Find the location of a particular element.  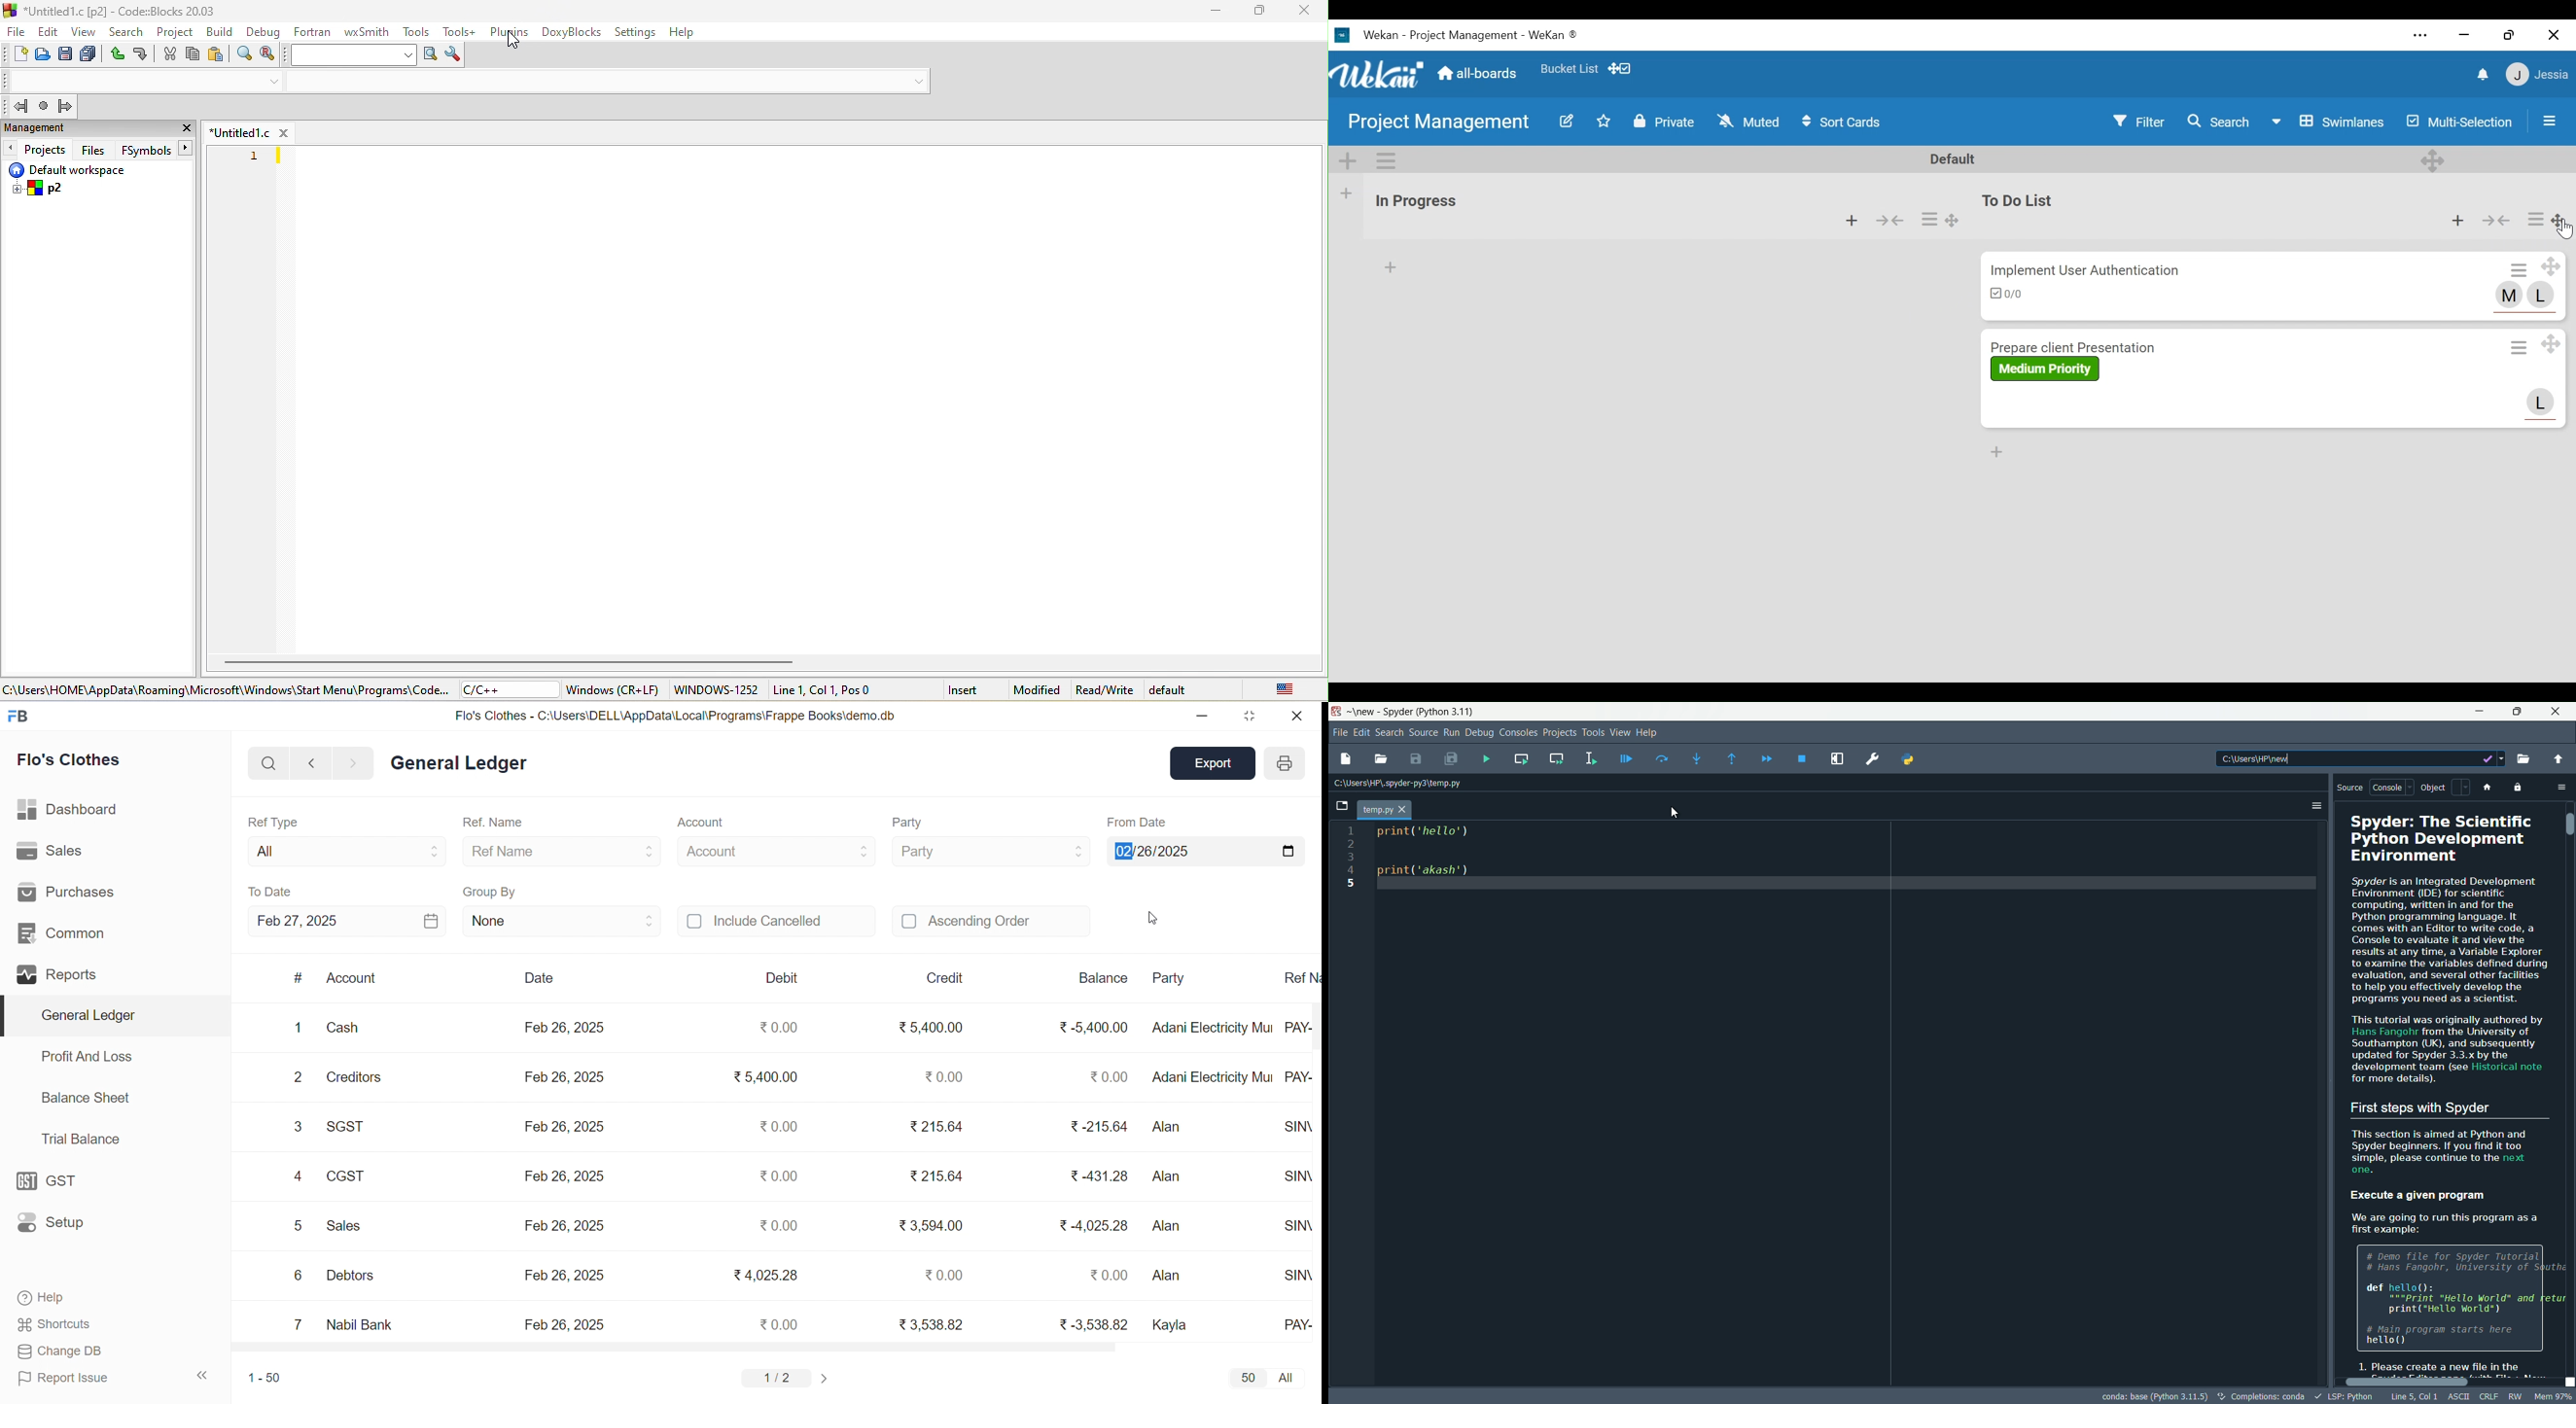

list is located at coordinates (2158, 211).